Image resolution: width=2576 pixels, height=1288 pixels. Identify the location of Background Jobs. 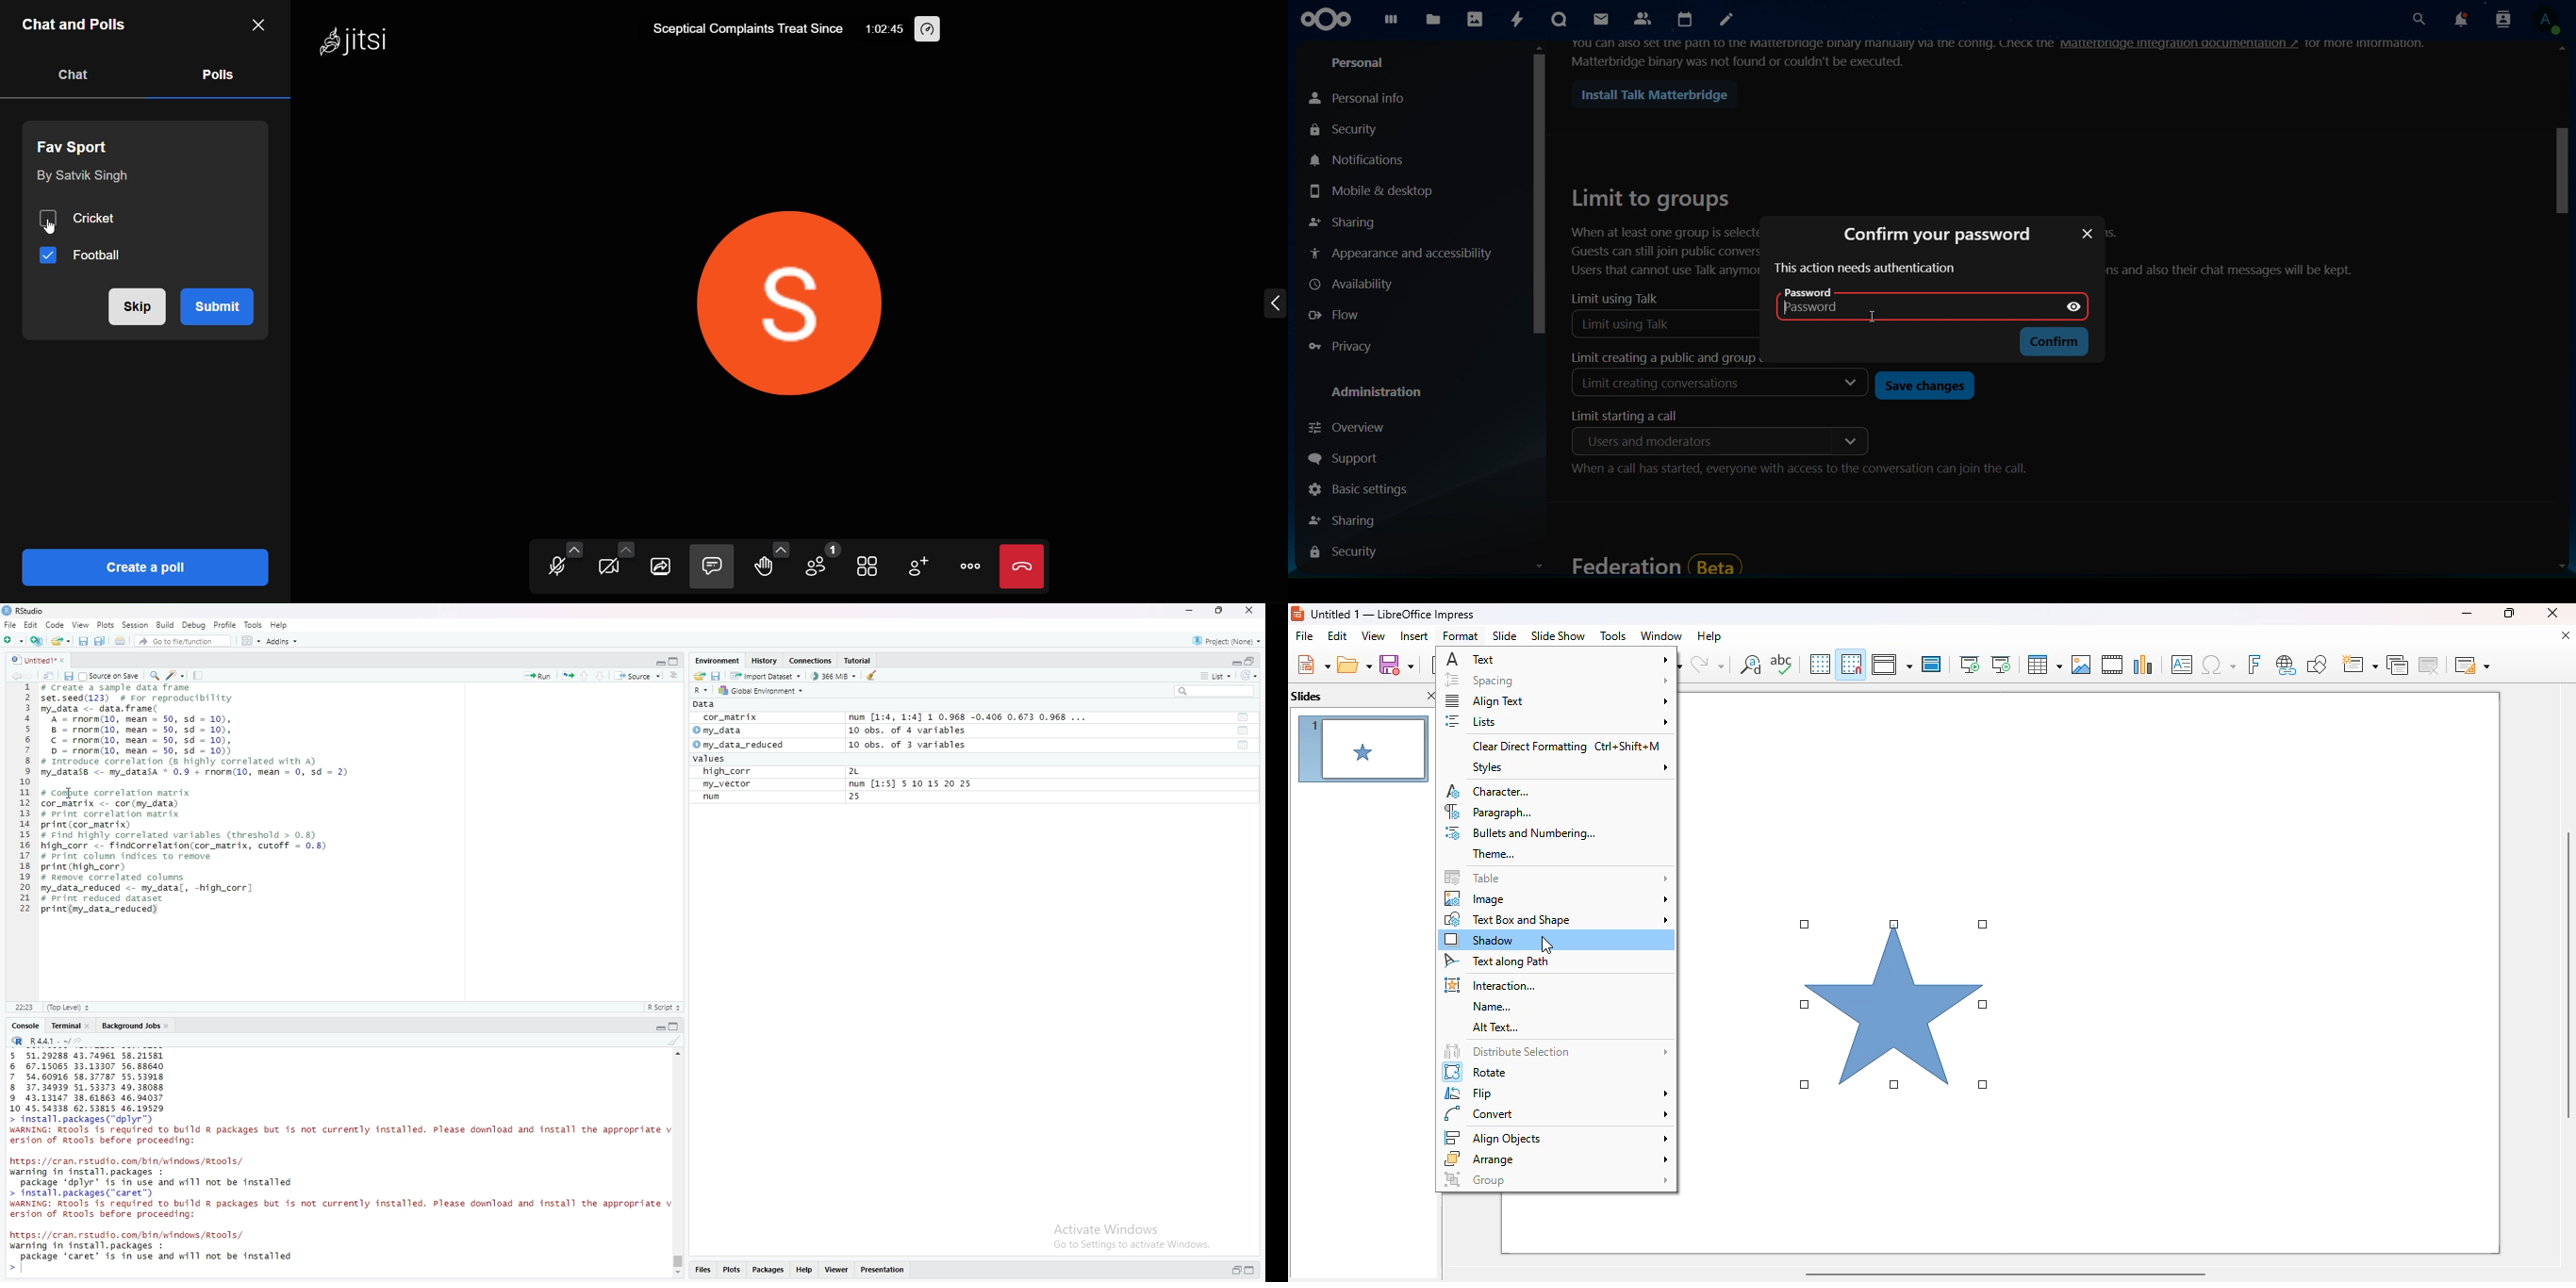
(132, 1026).